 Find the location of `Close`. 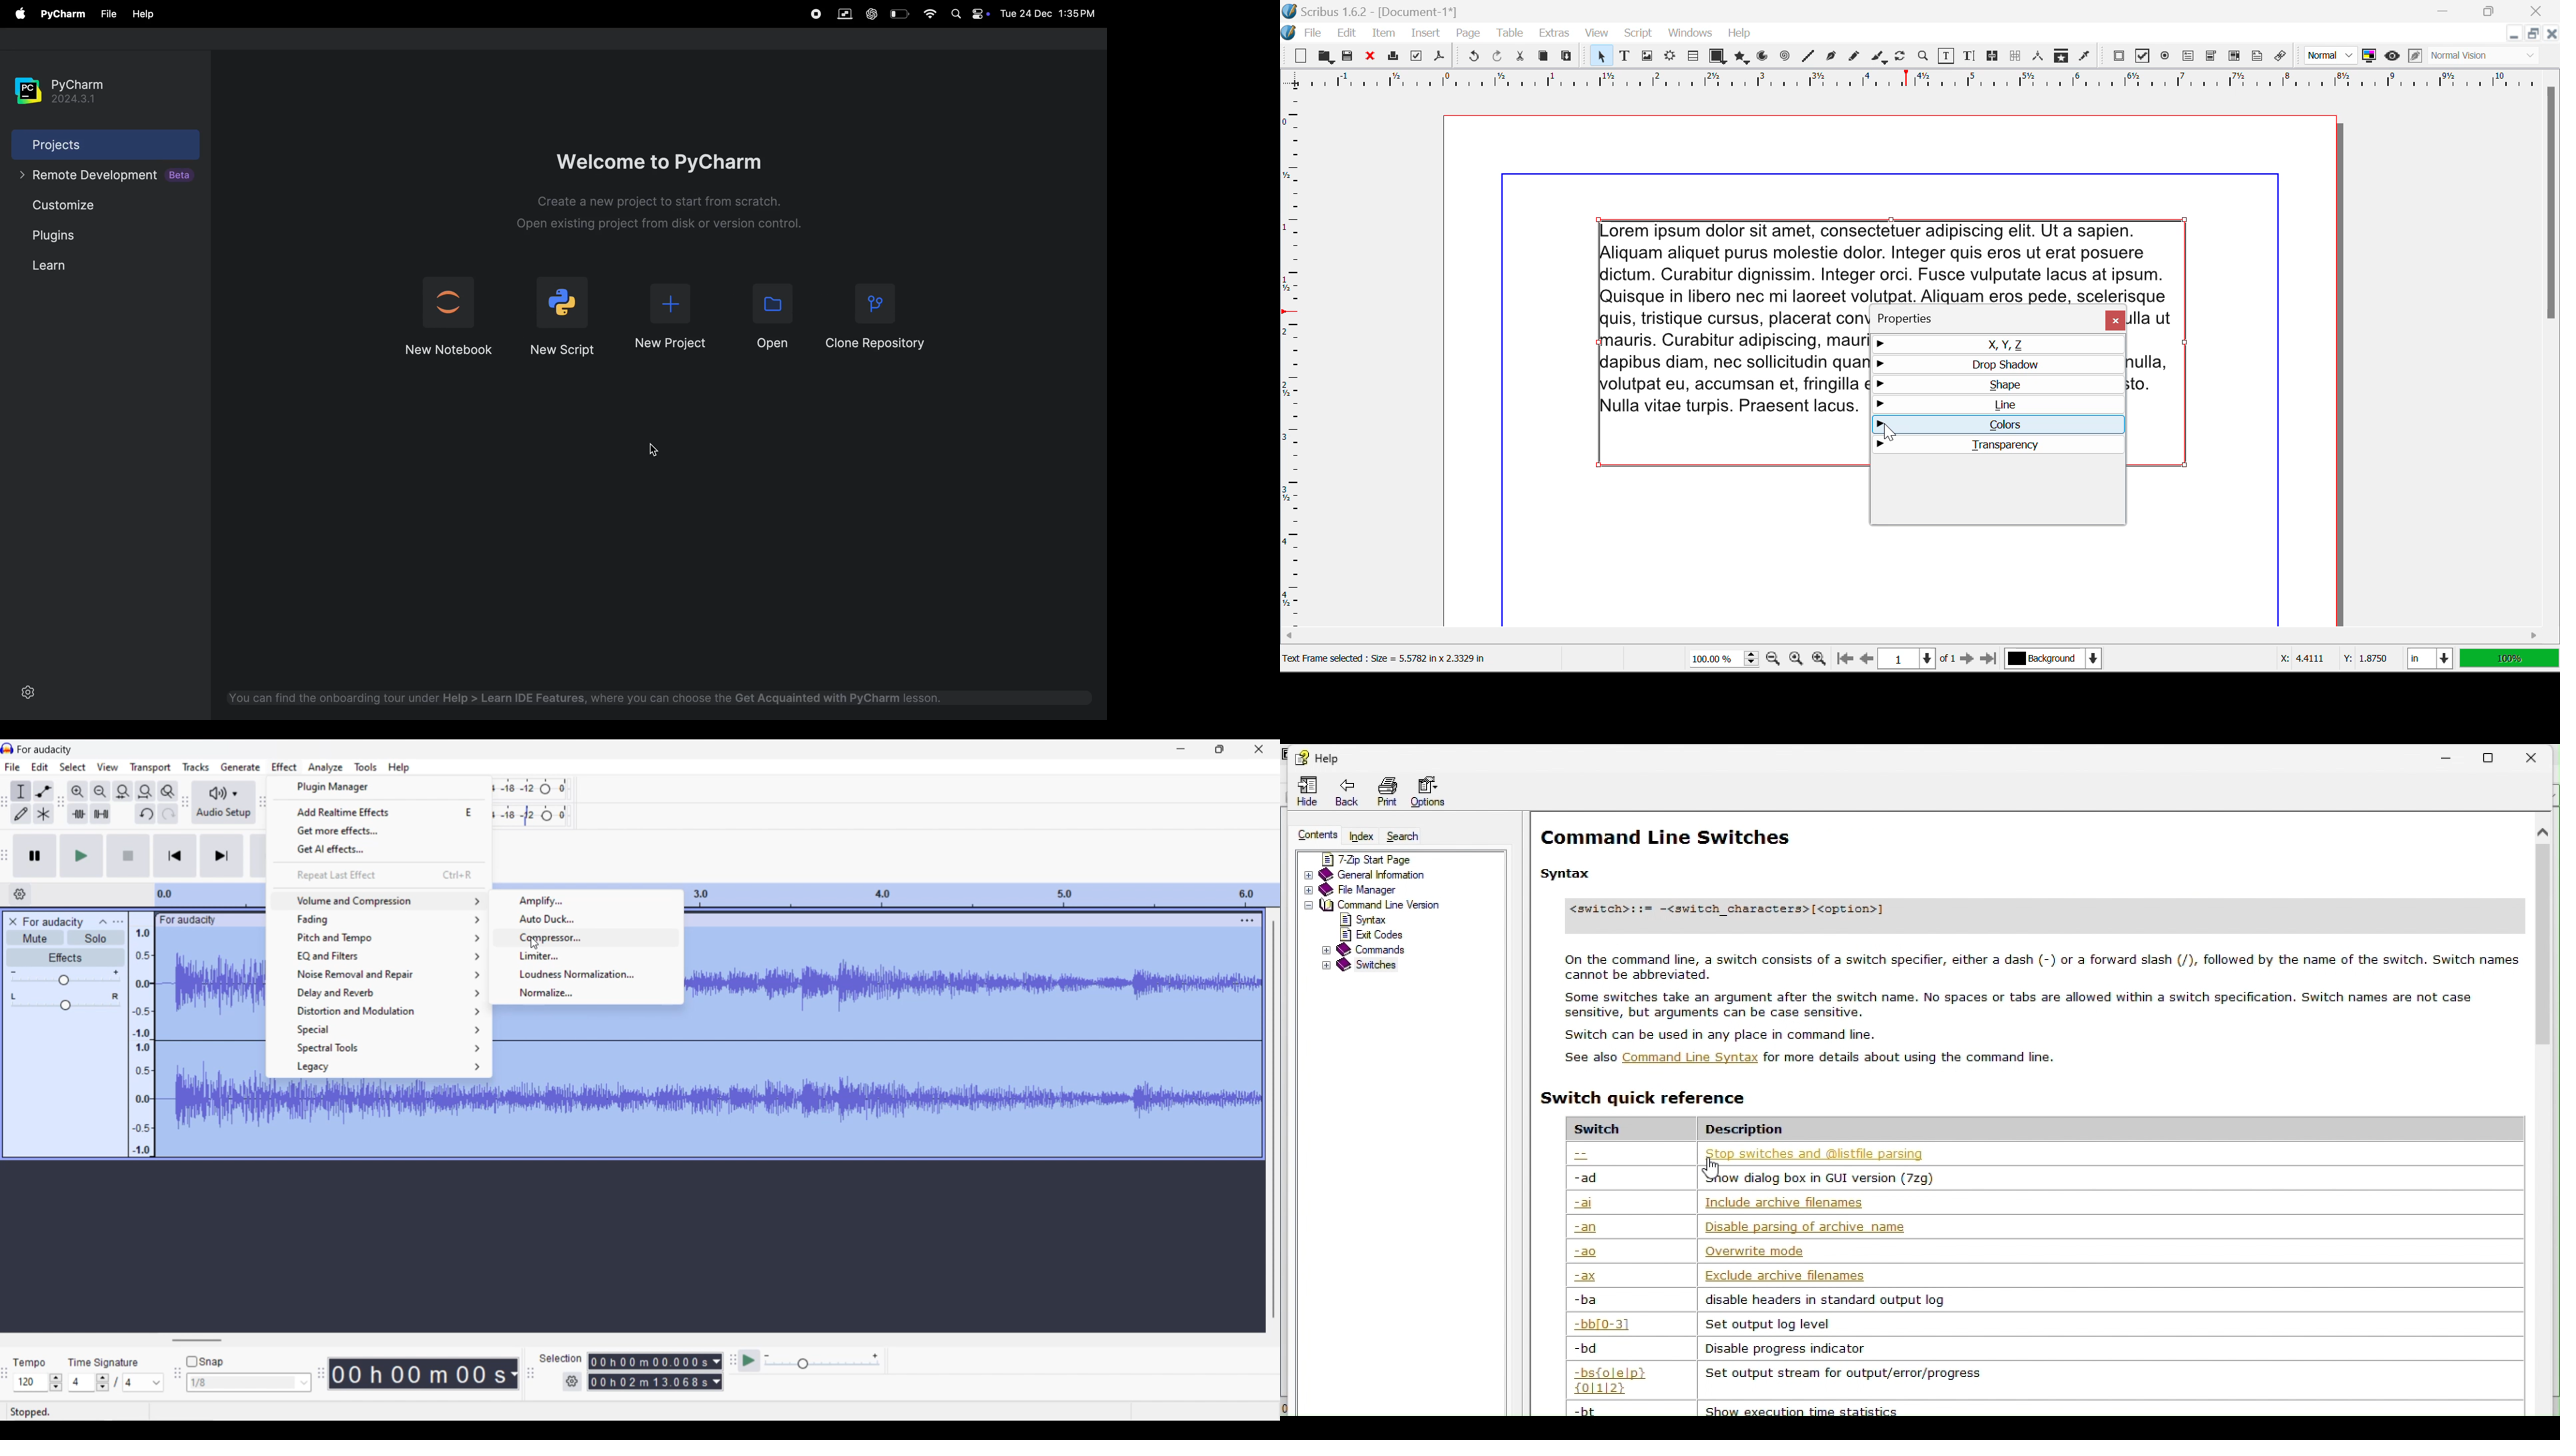

Close is located at coordinates (2539, 9).